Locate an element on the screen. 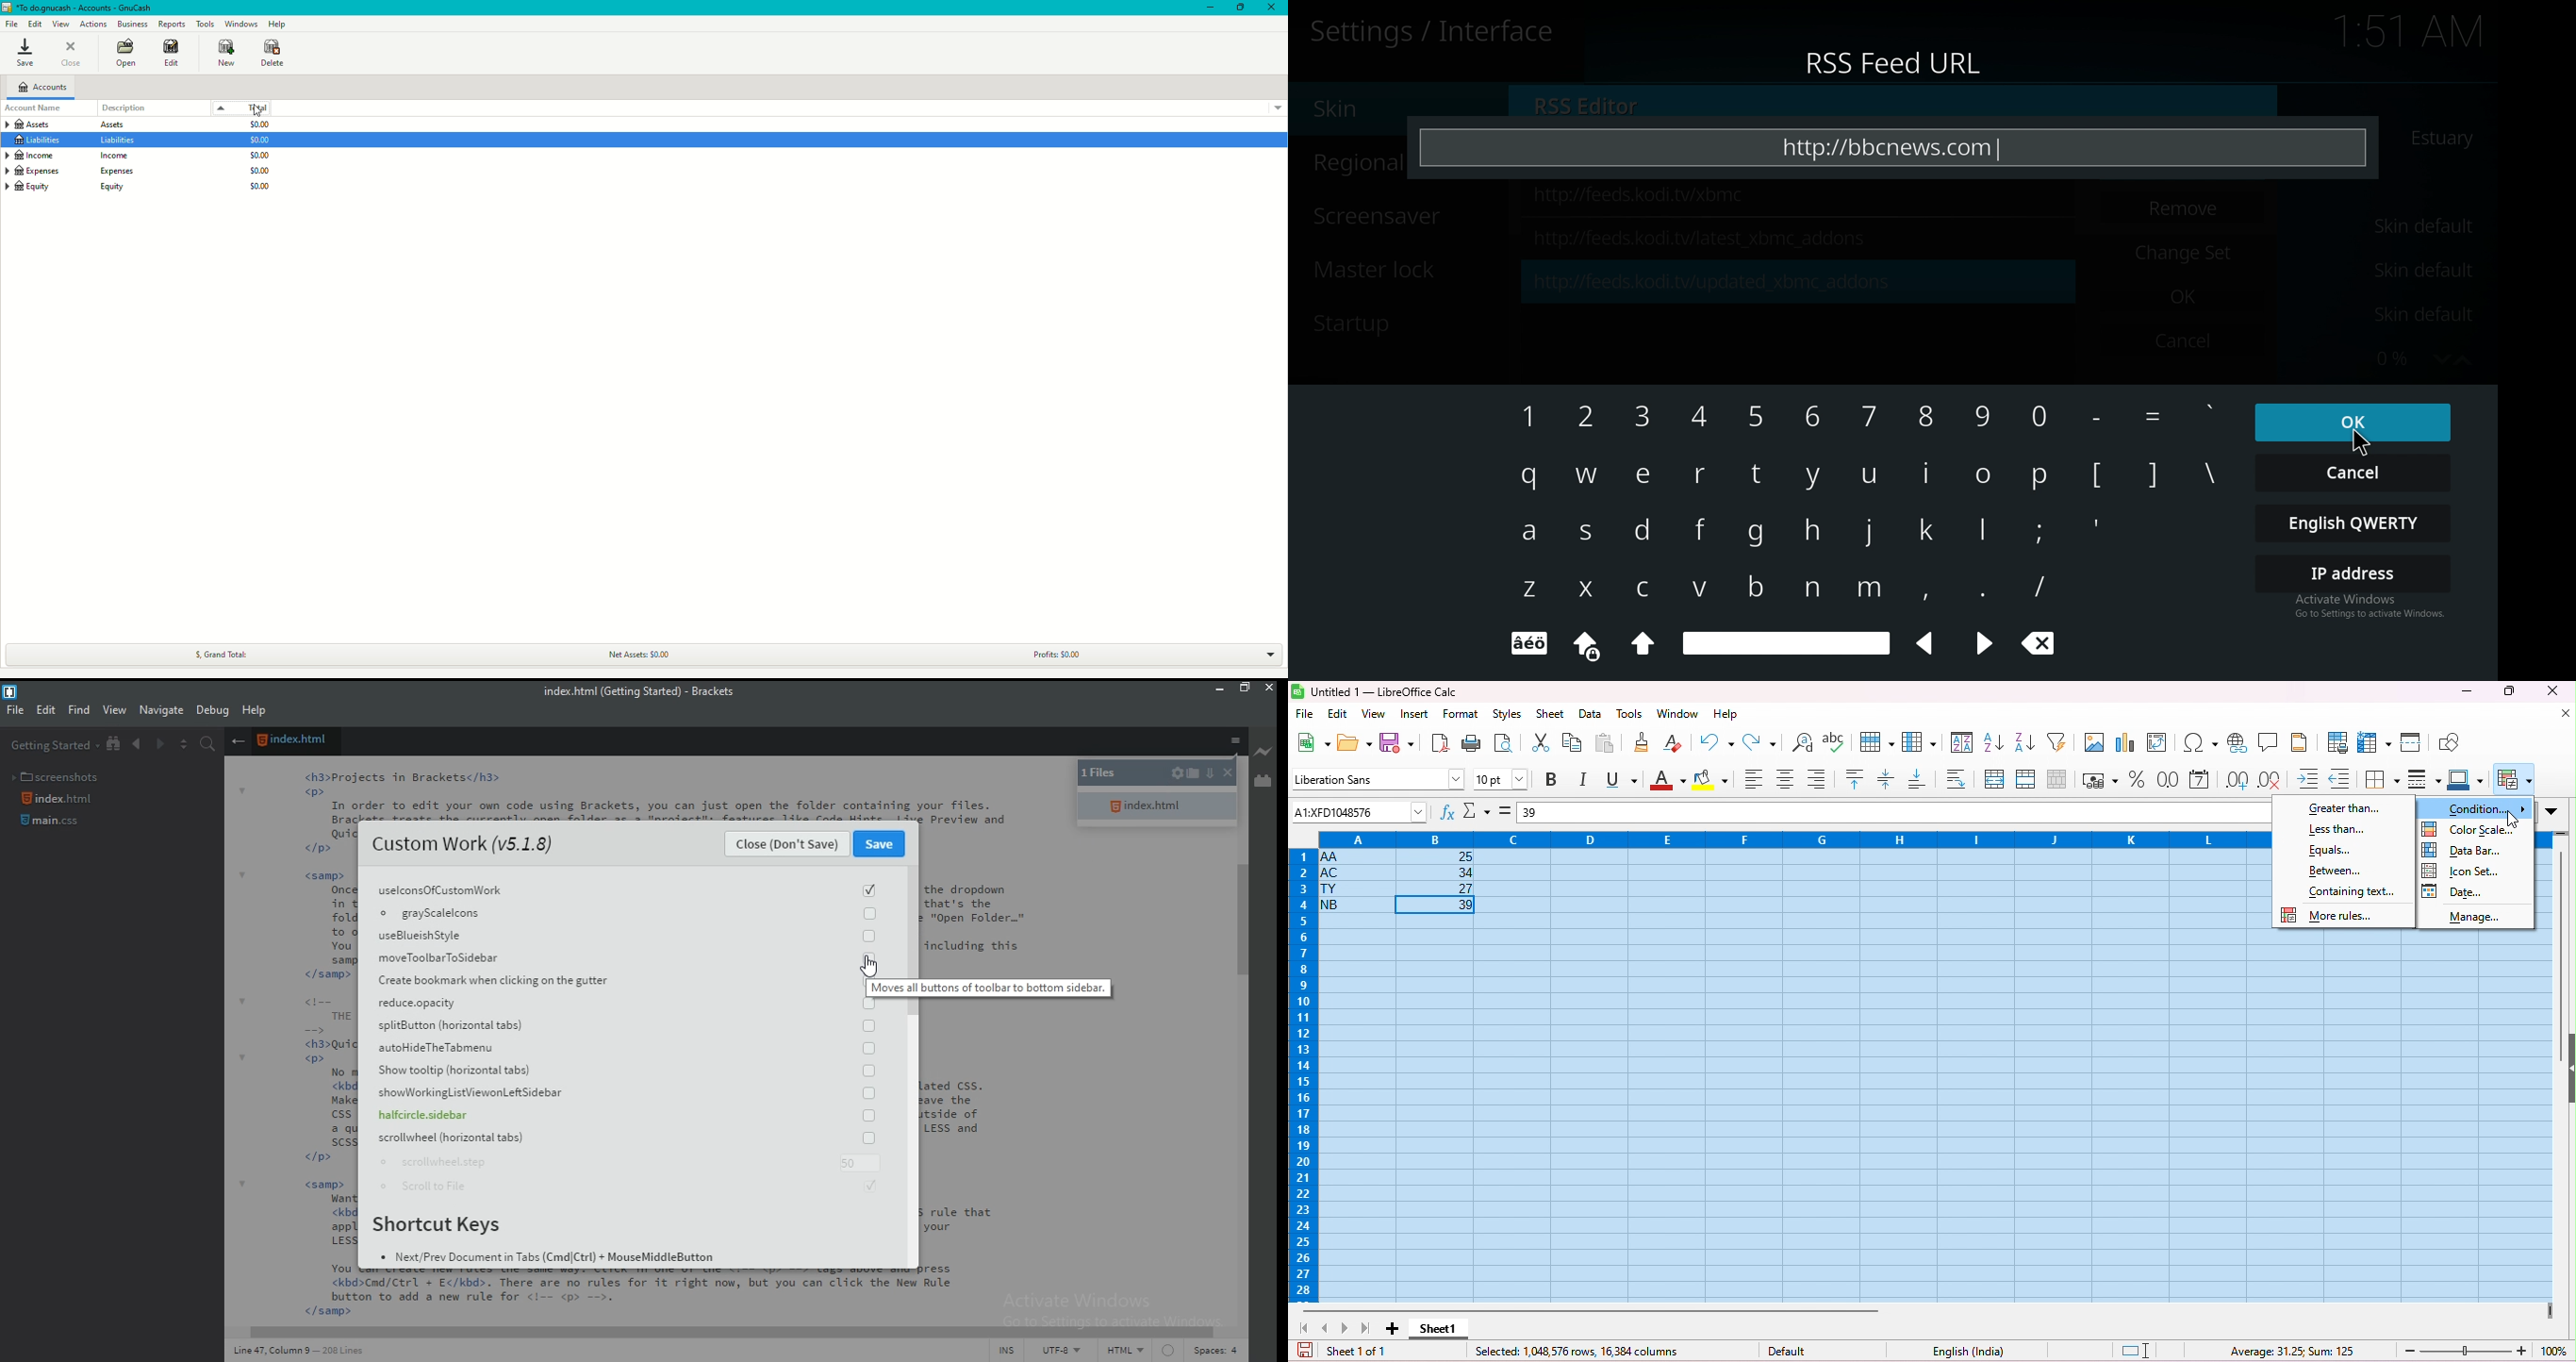 The height and width of the screenshot is (1372, 2576). keyboard Input is located at coordinates (1814, 530).